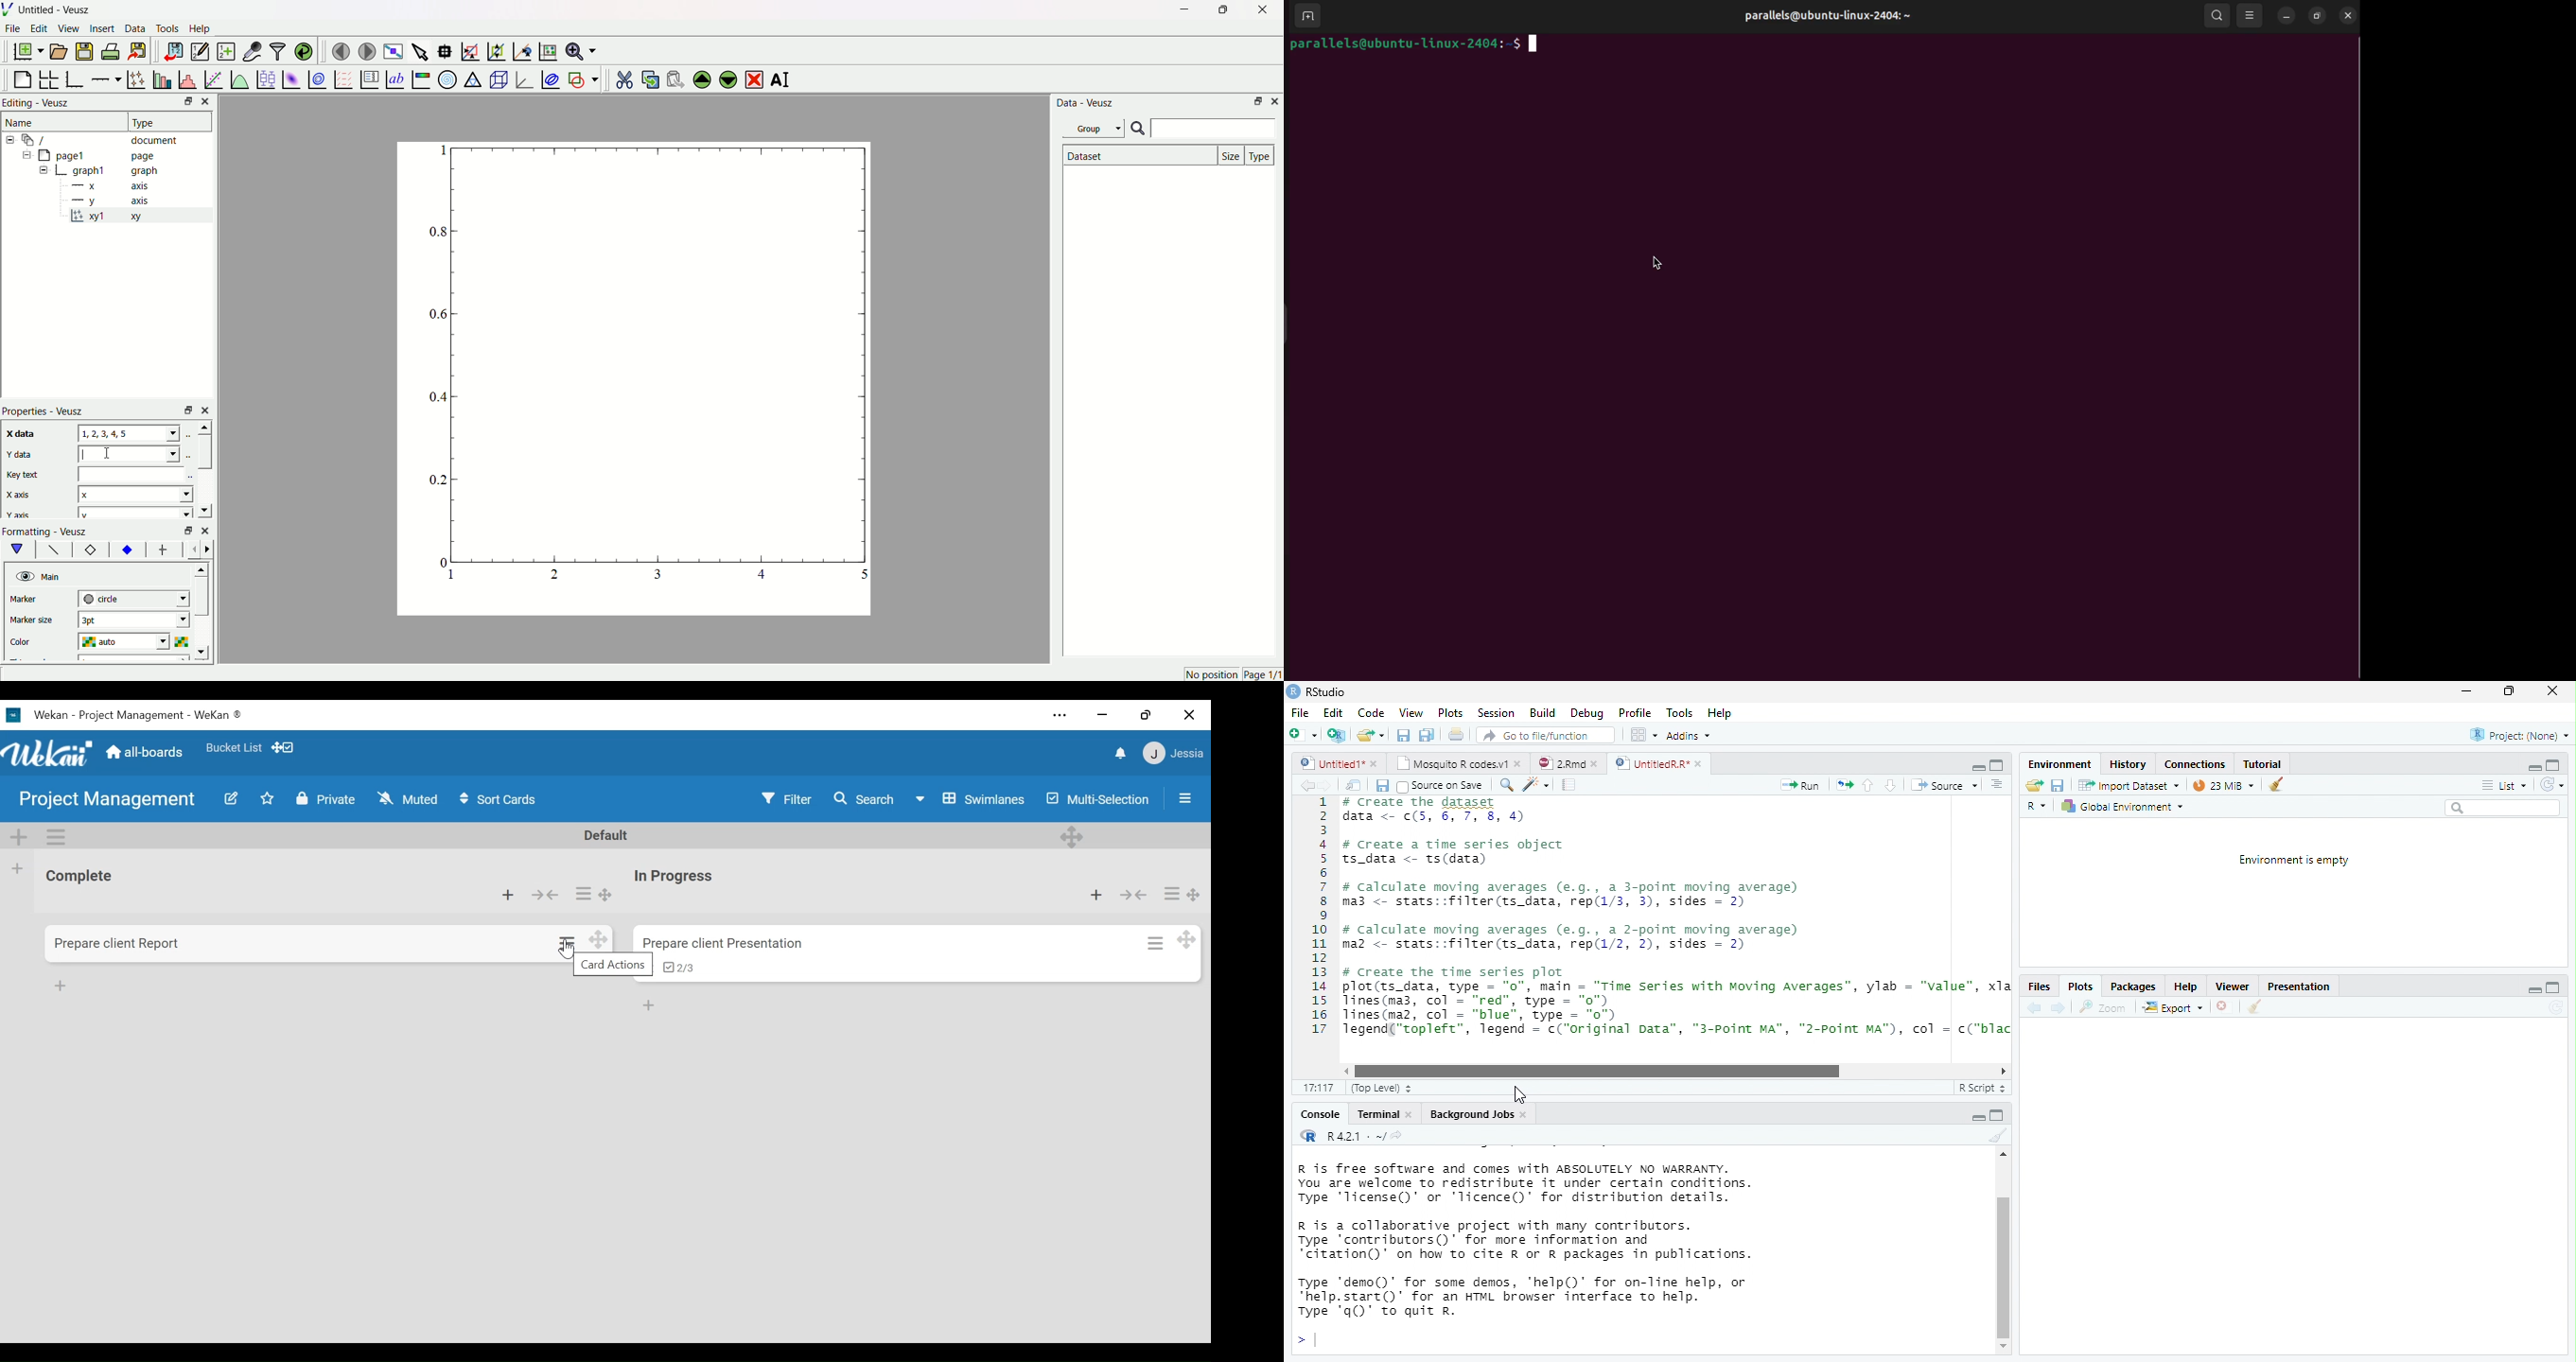  What do you see at coordinates (2465, 692) in the screenshot?
I see `minimize` at bounding box center [2465, 692].